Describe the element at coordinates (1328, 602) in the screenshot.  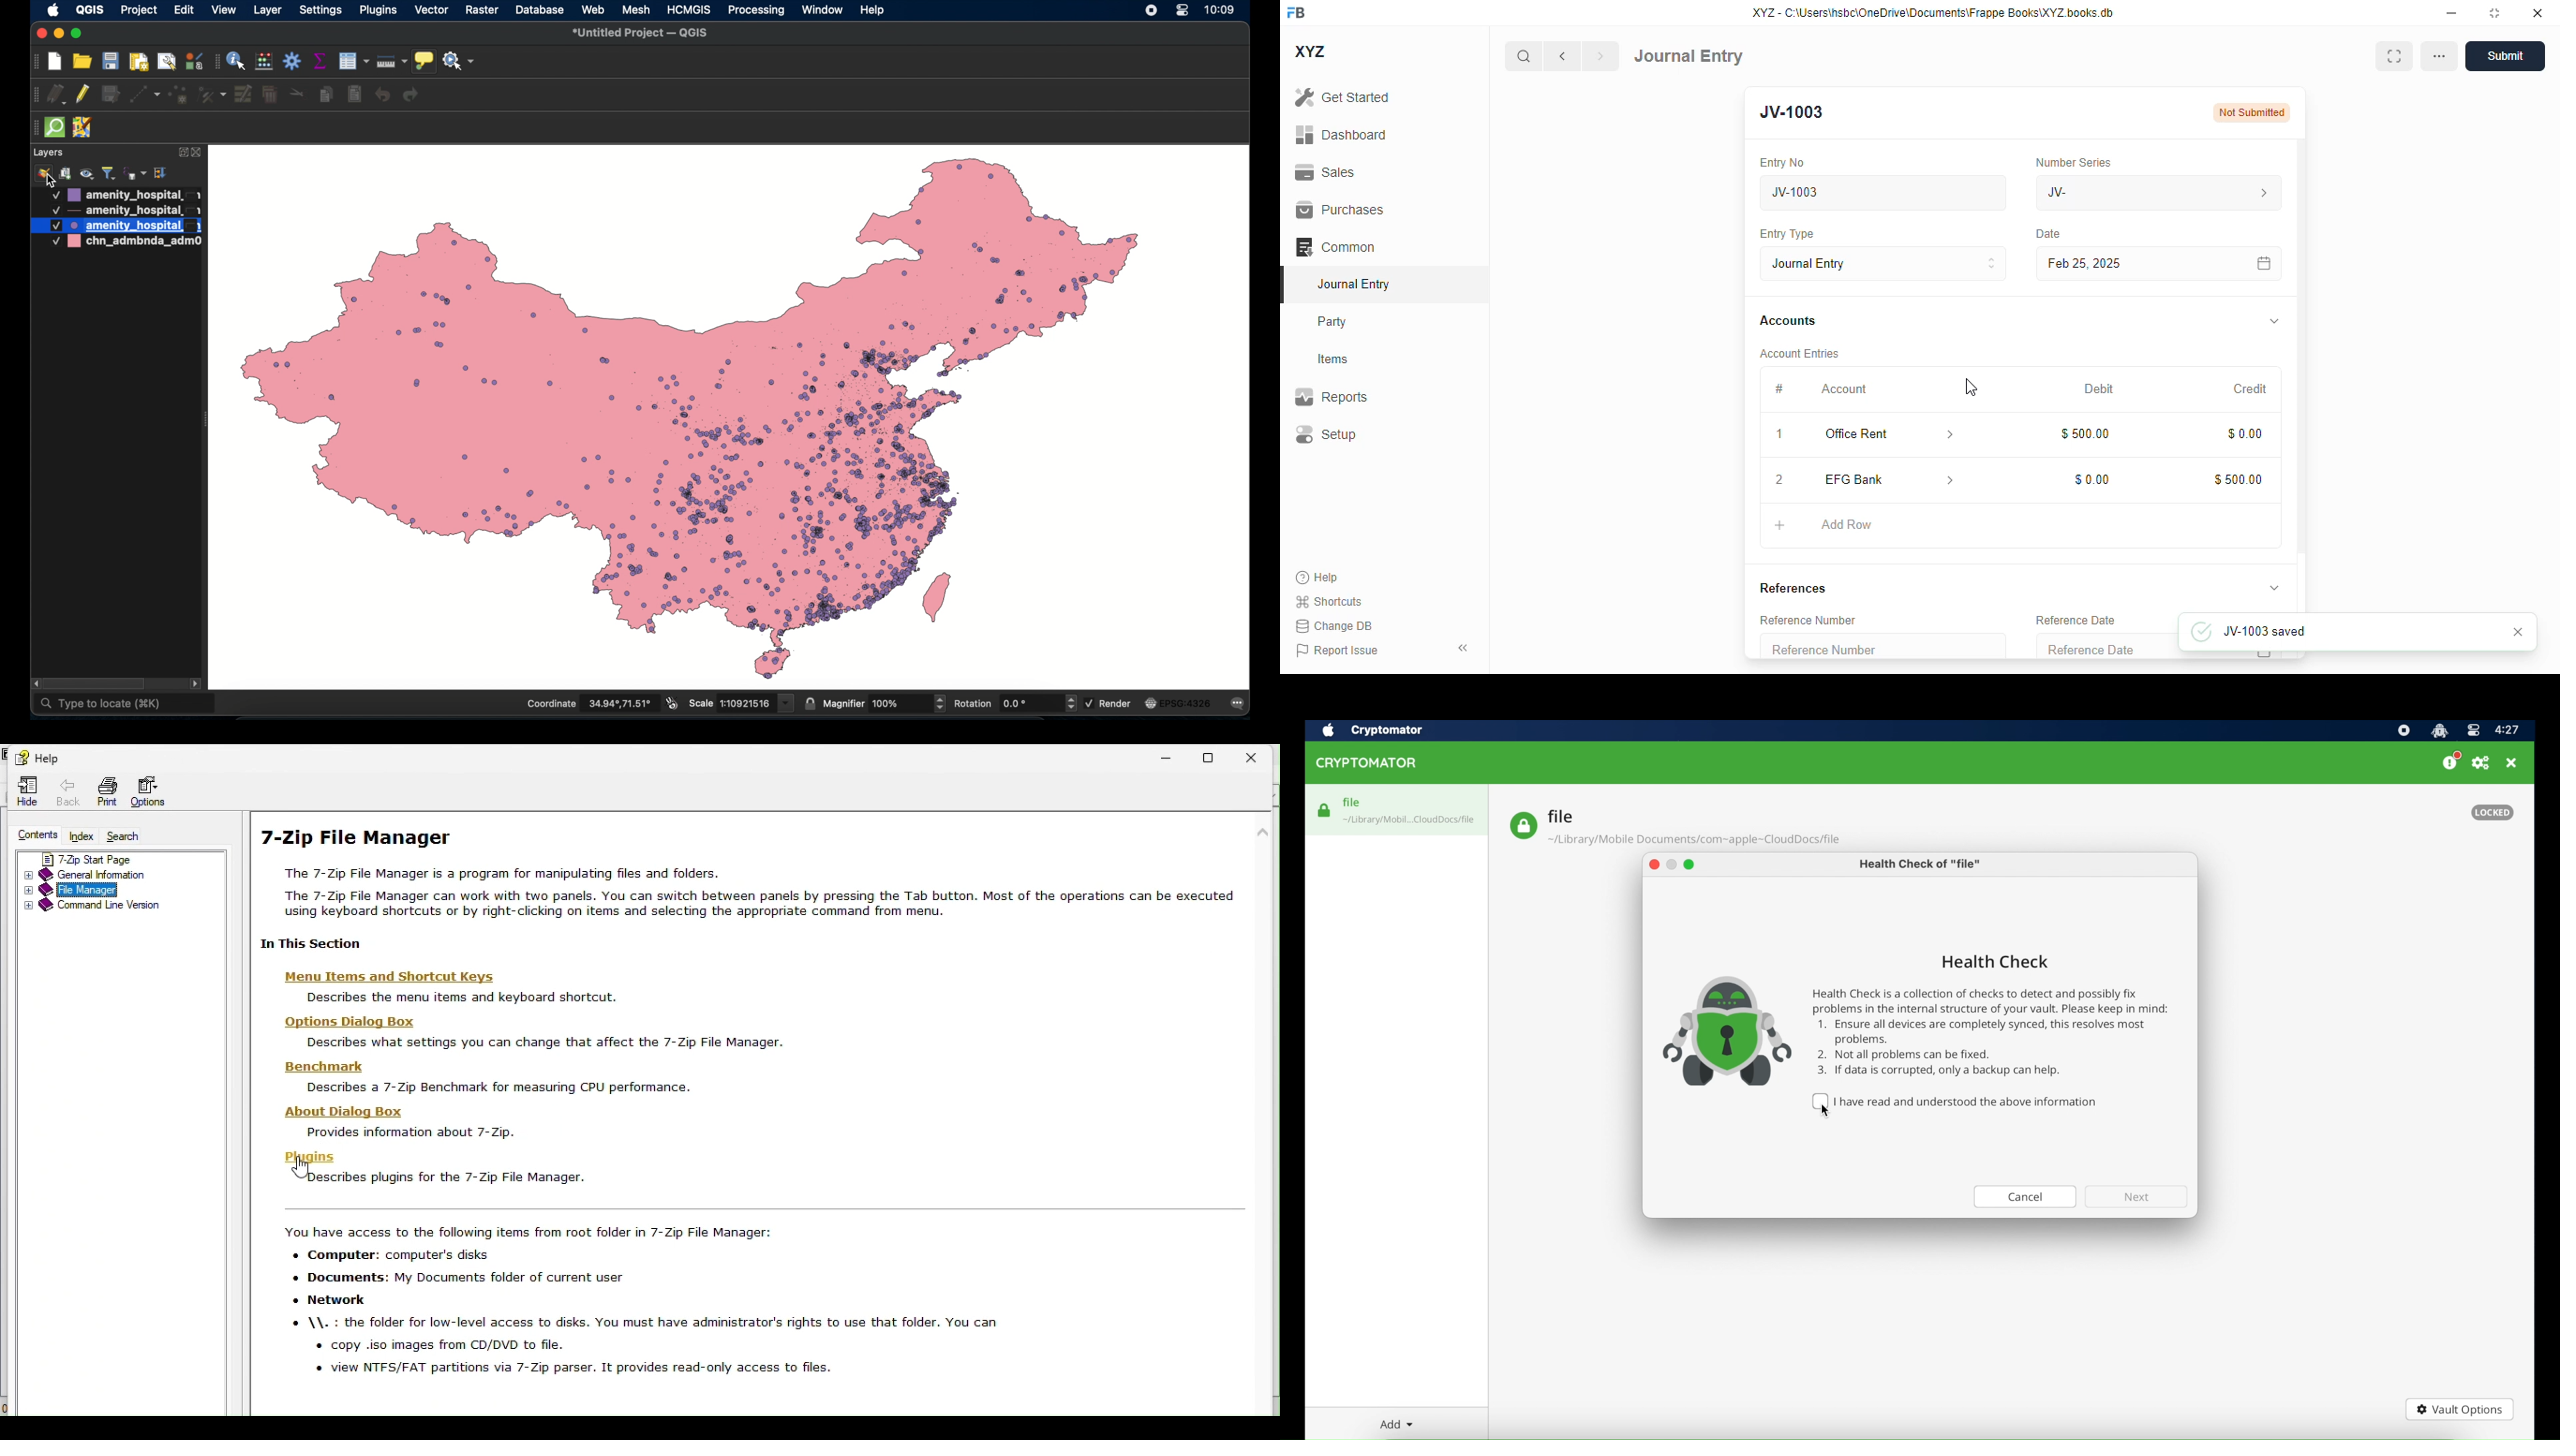
I see `shortcuts` at that location.